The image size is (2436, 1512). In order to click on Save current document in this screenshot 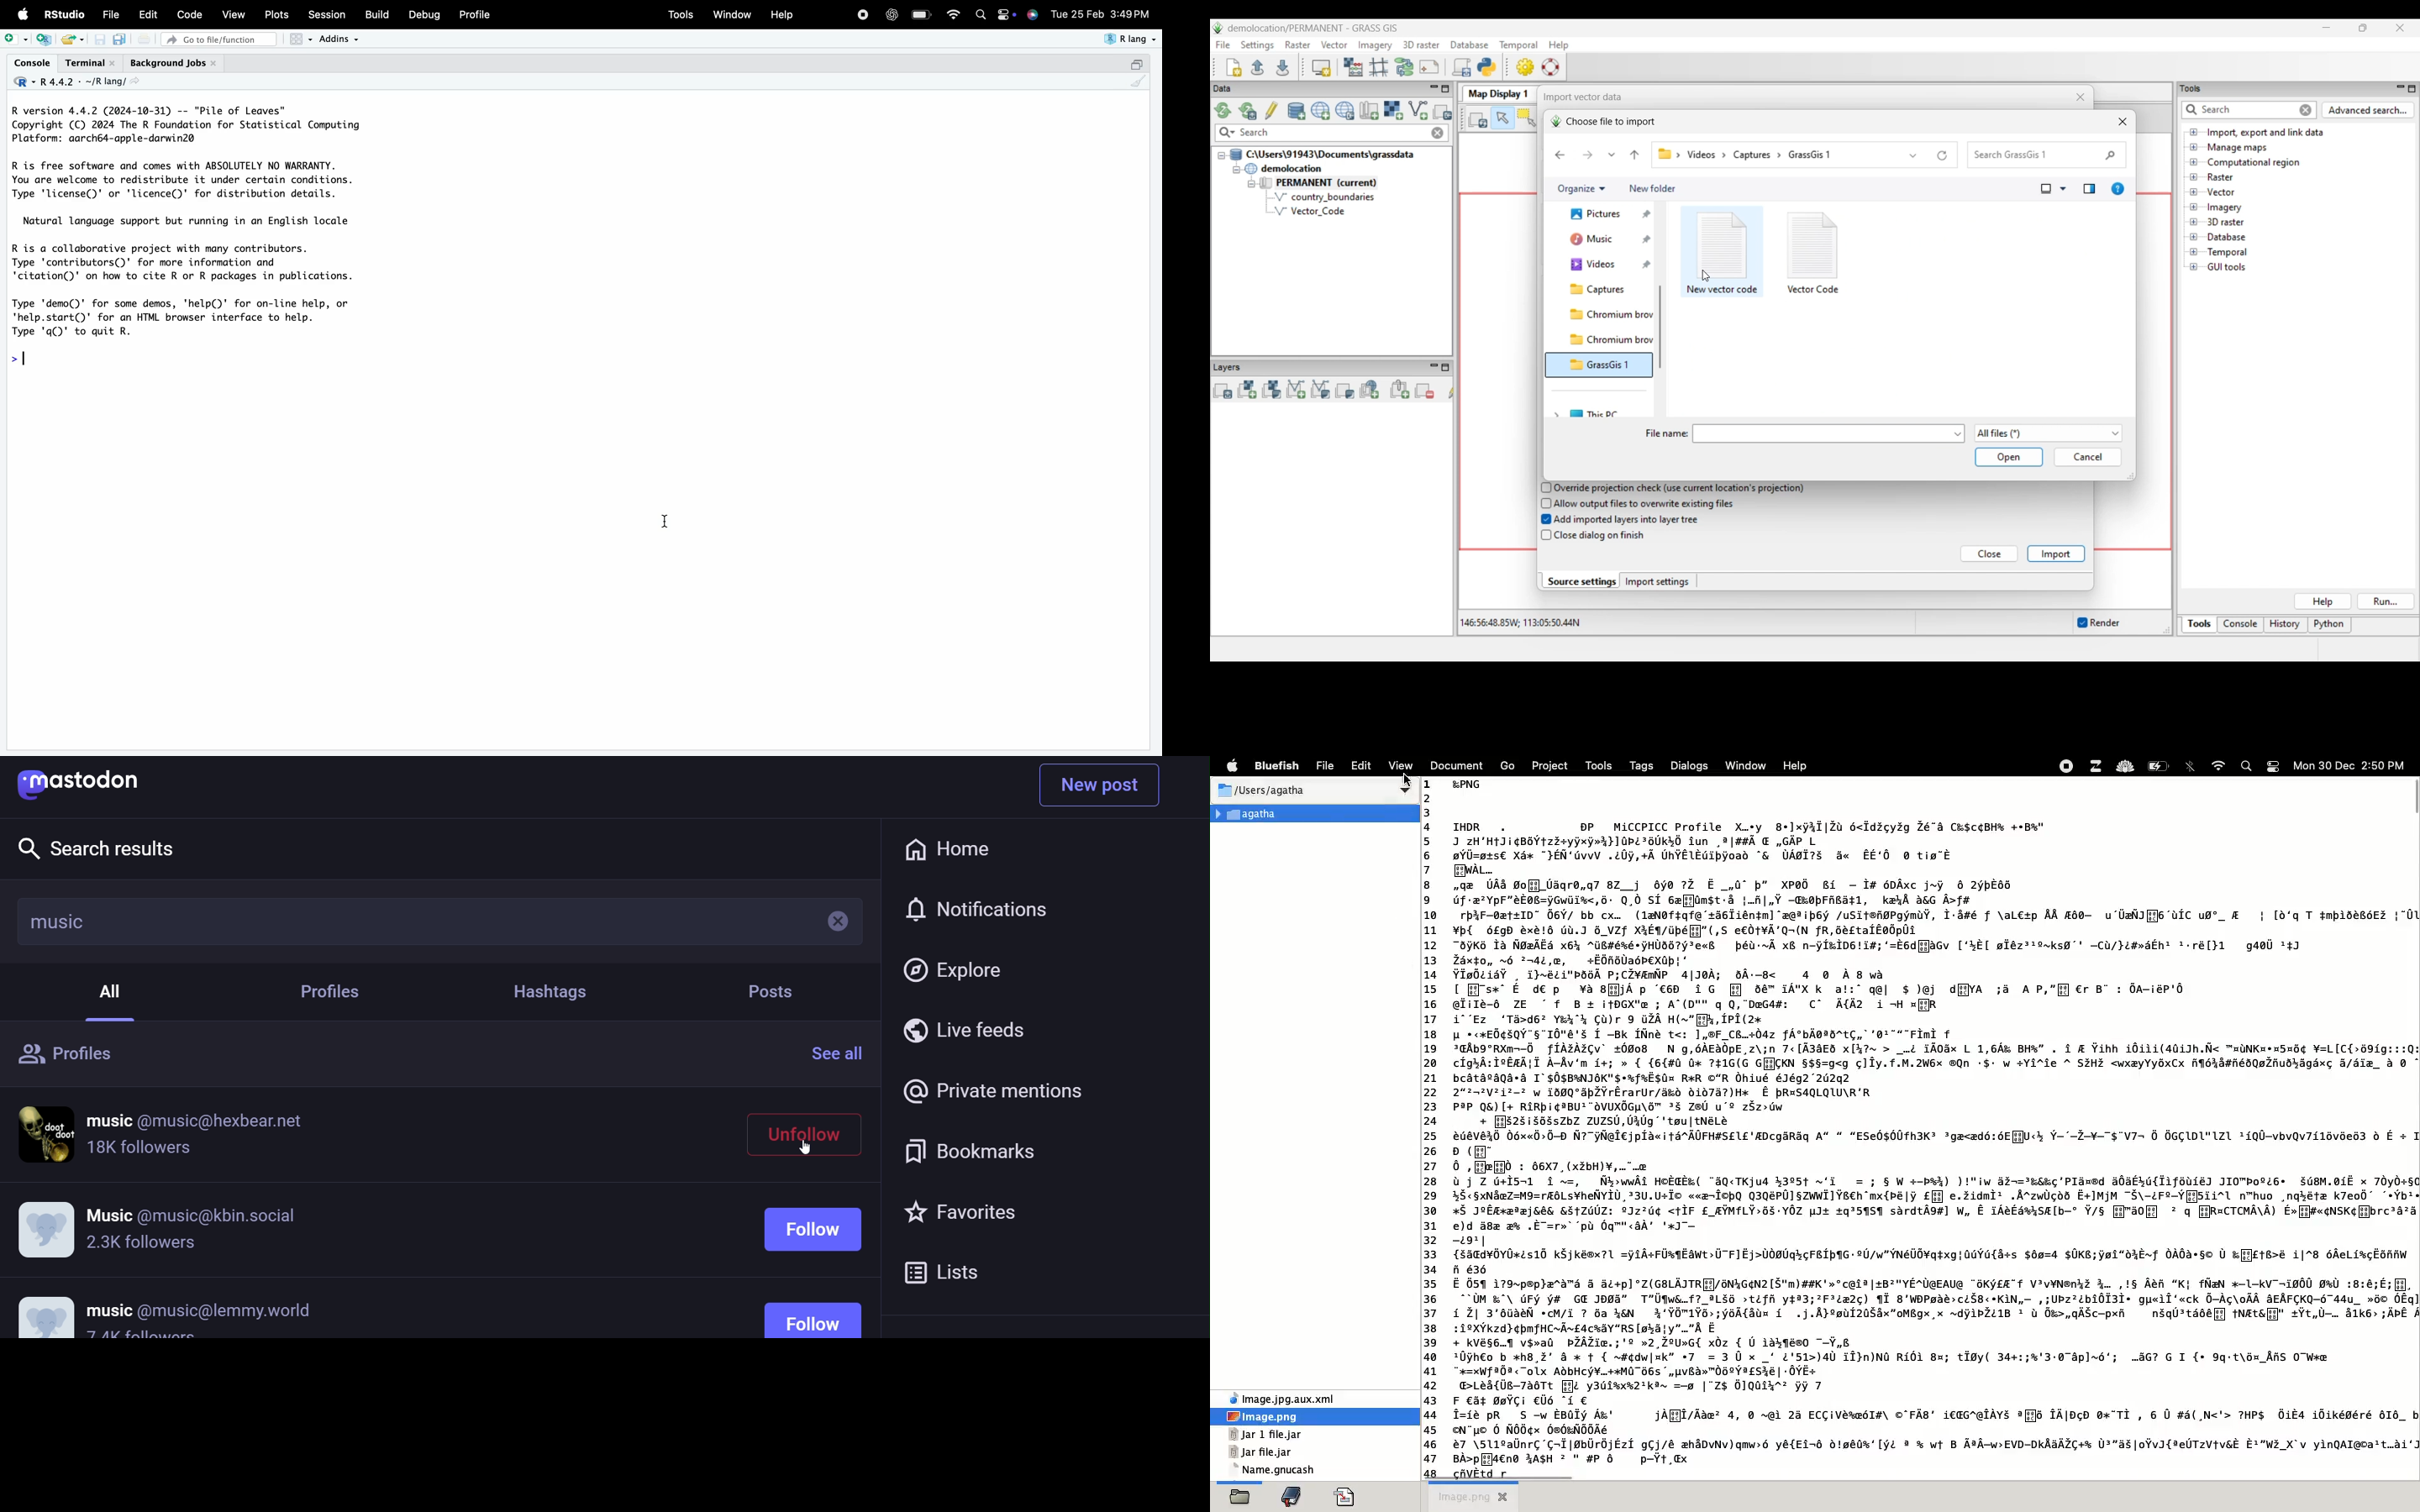, I will do `click(100, 40)`.